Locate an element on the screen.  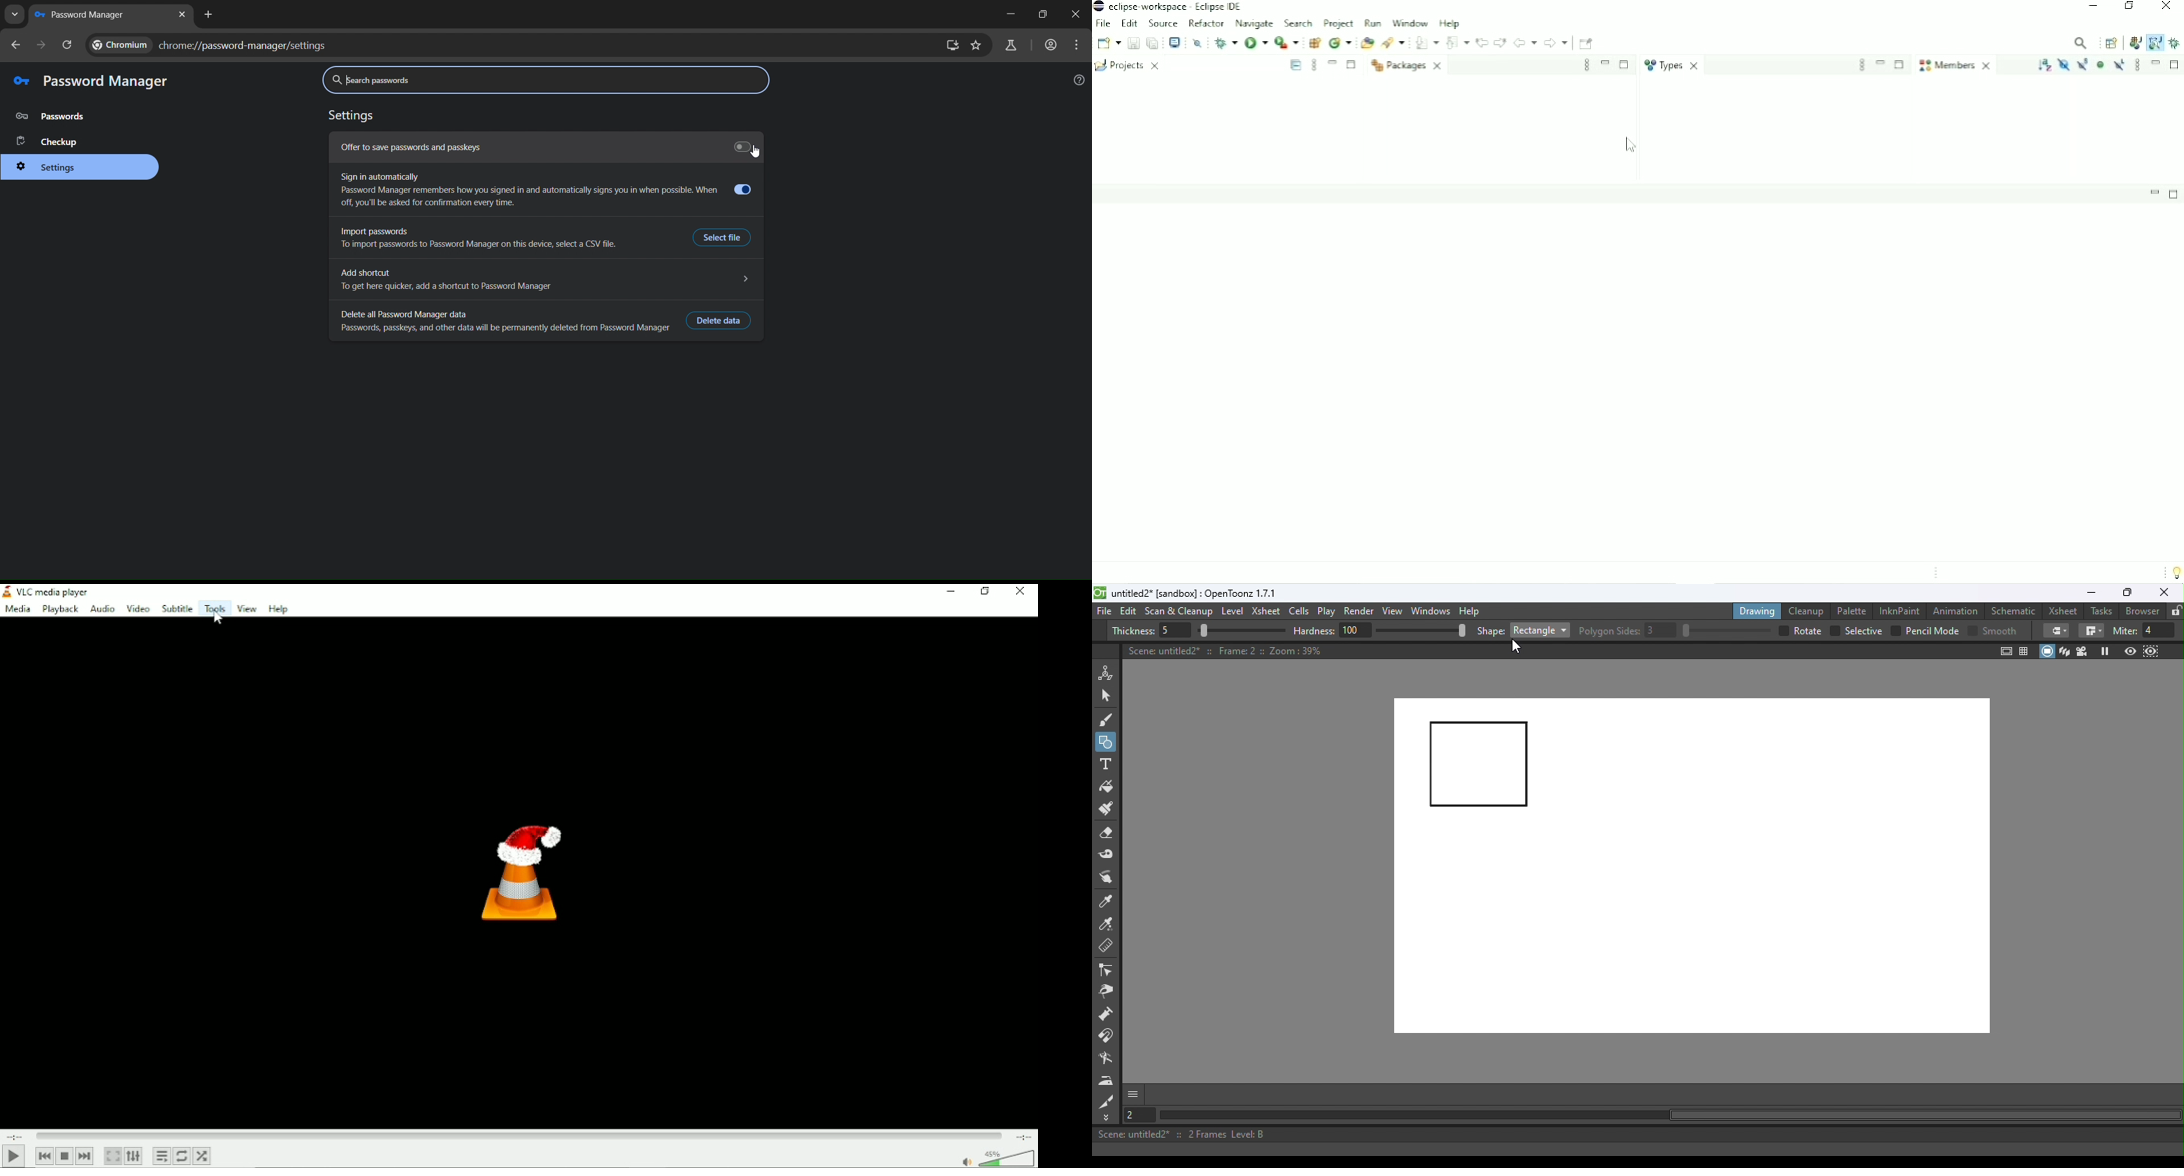
Set the current frame is located at coordinates (1138, 1115).